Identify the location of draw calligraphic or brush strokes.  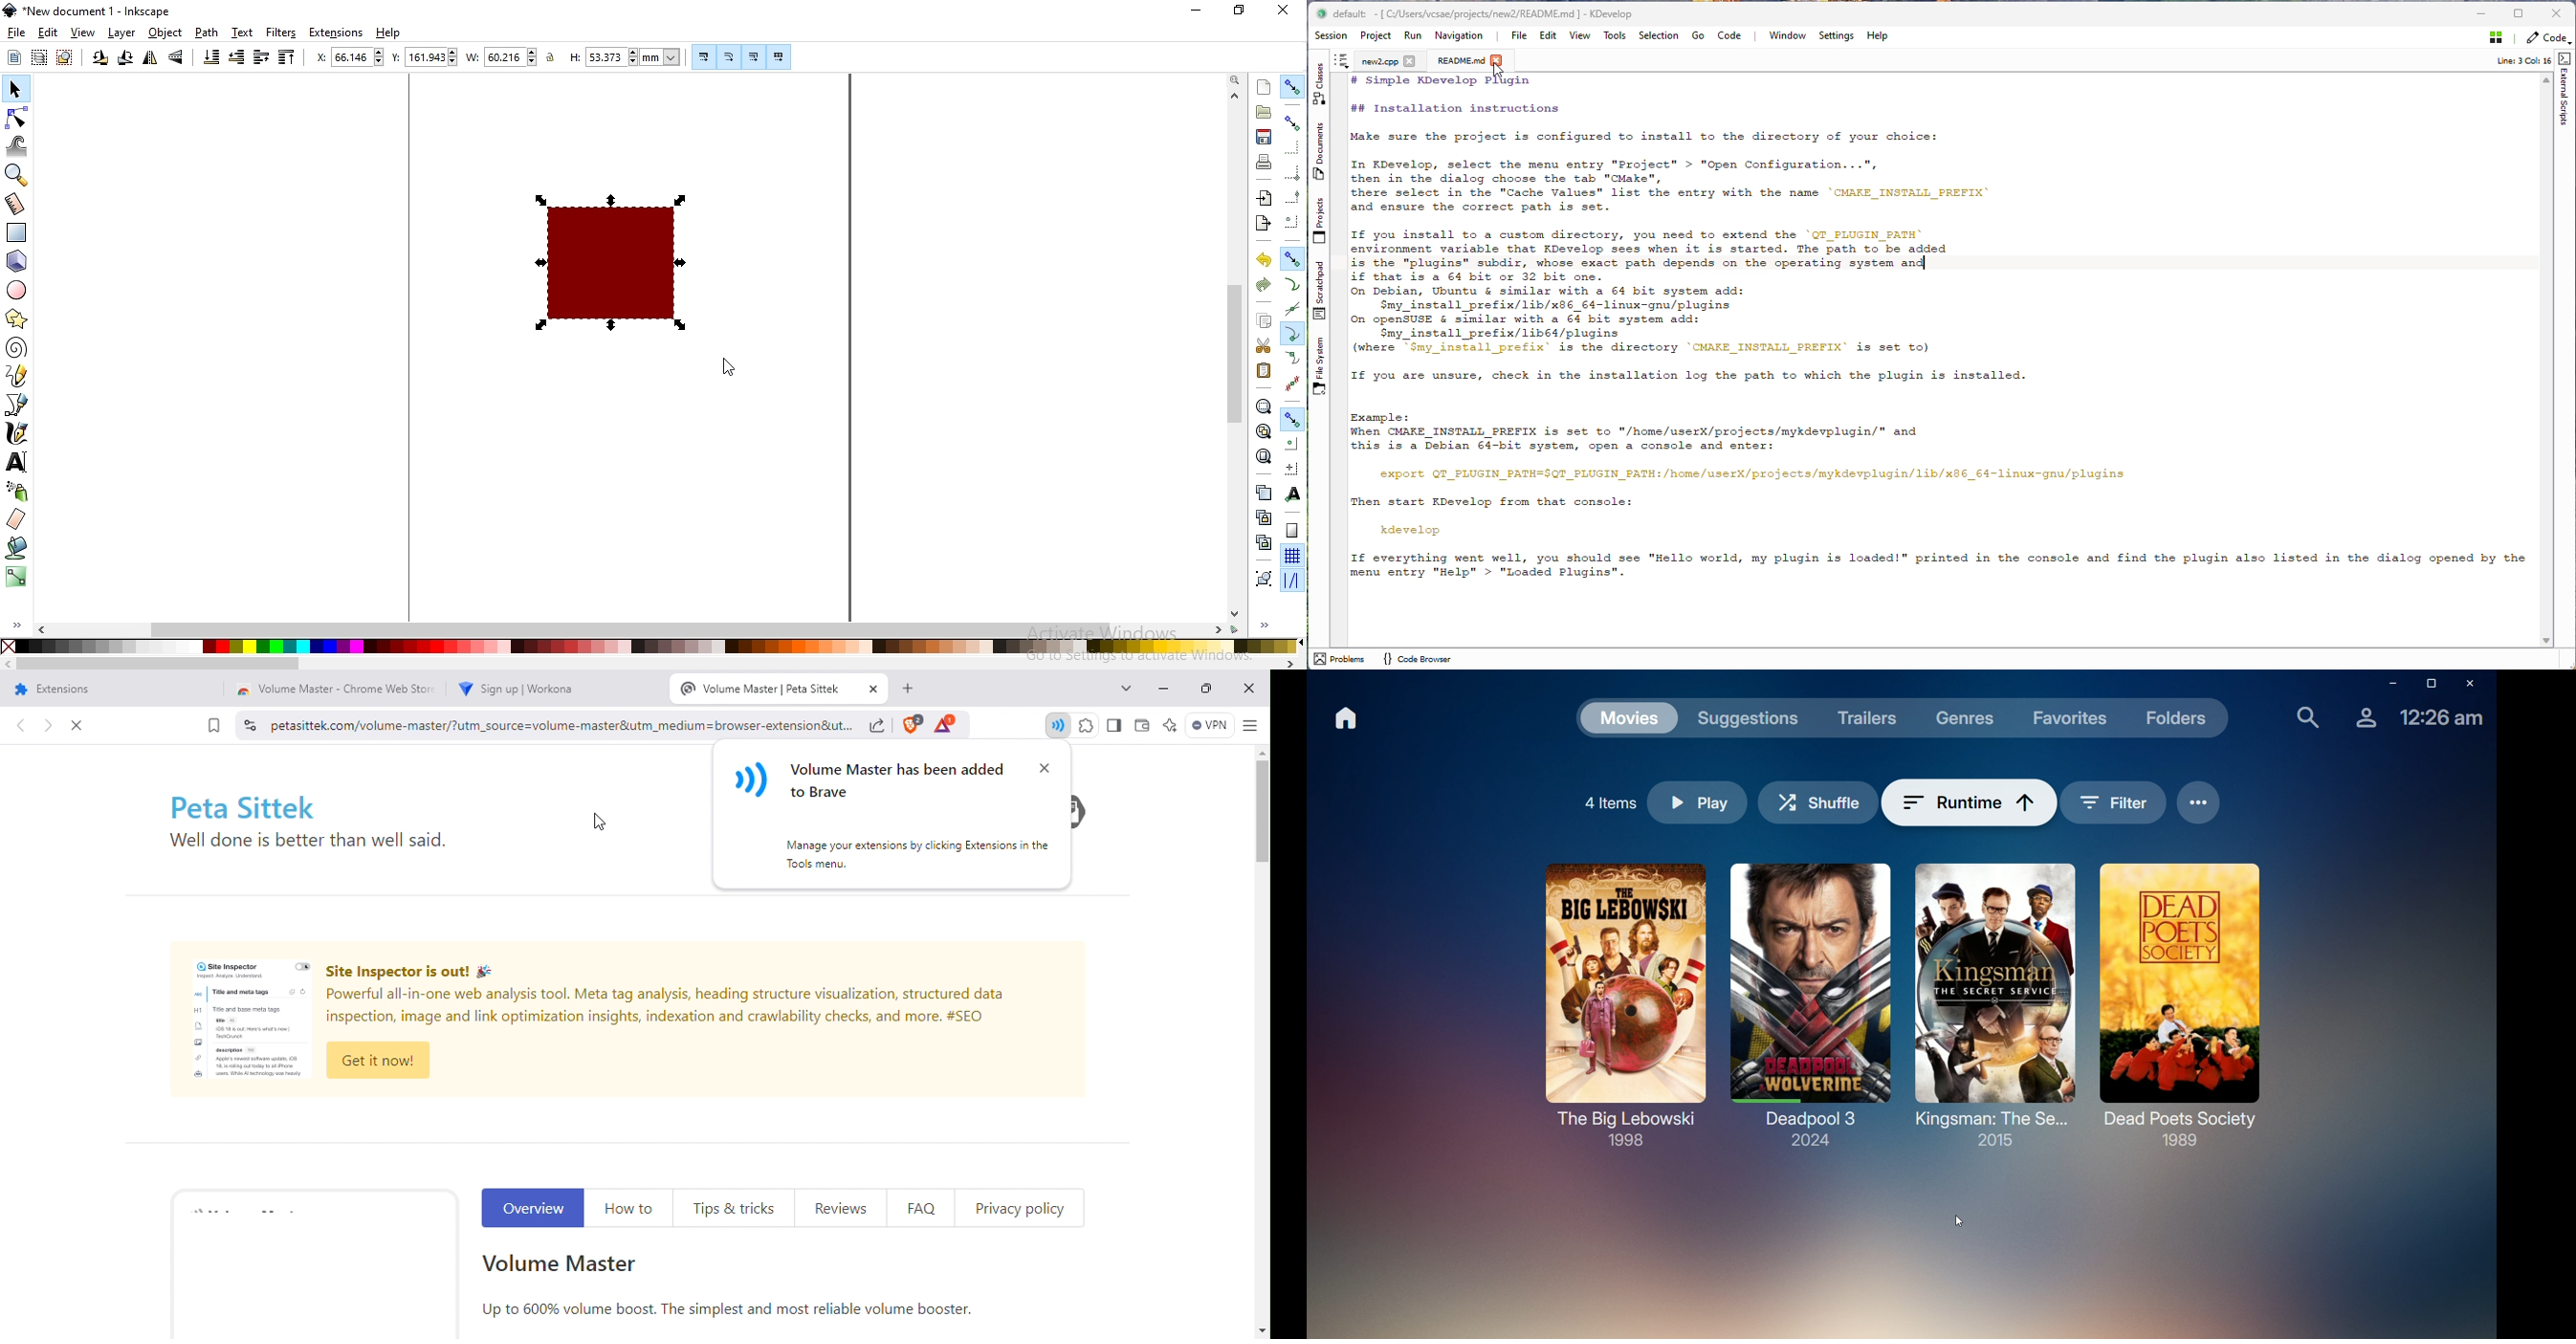
(15, 433).